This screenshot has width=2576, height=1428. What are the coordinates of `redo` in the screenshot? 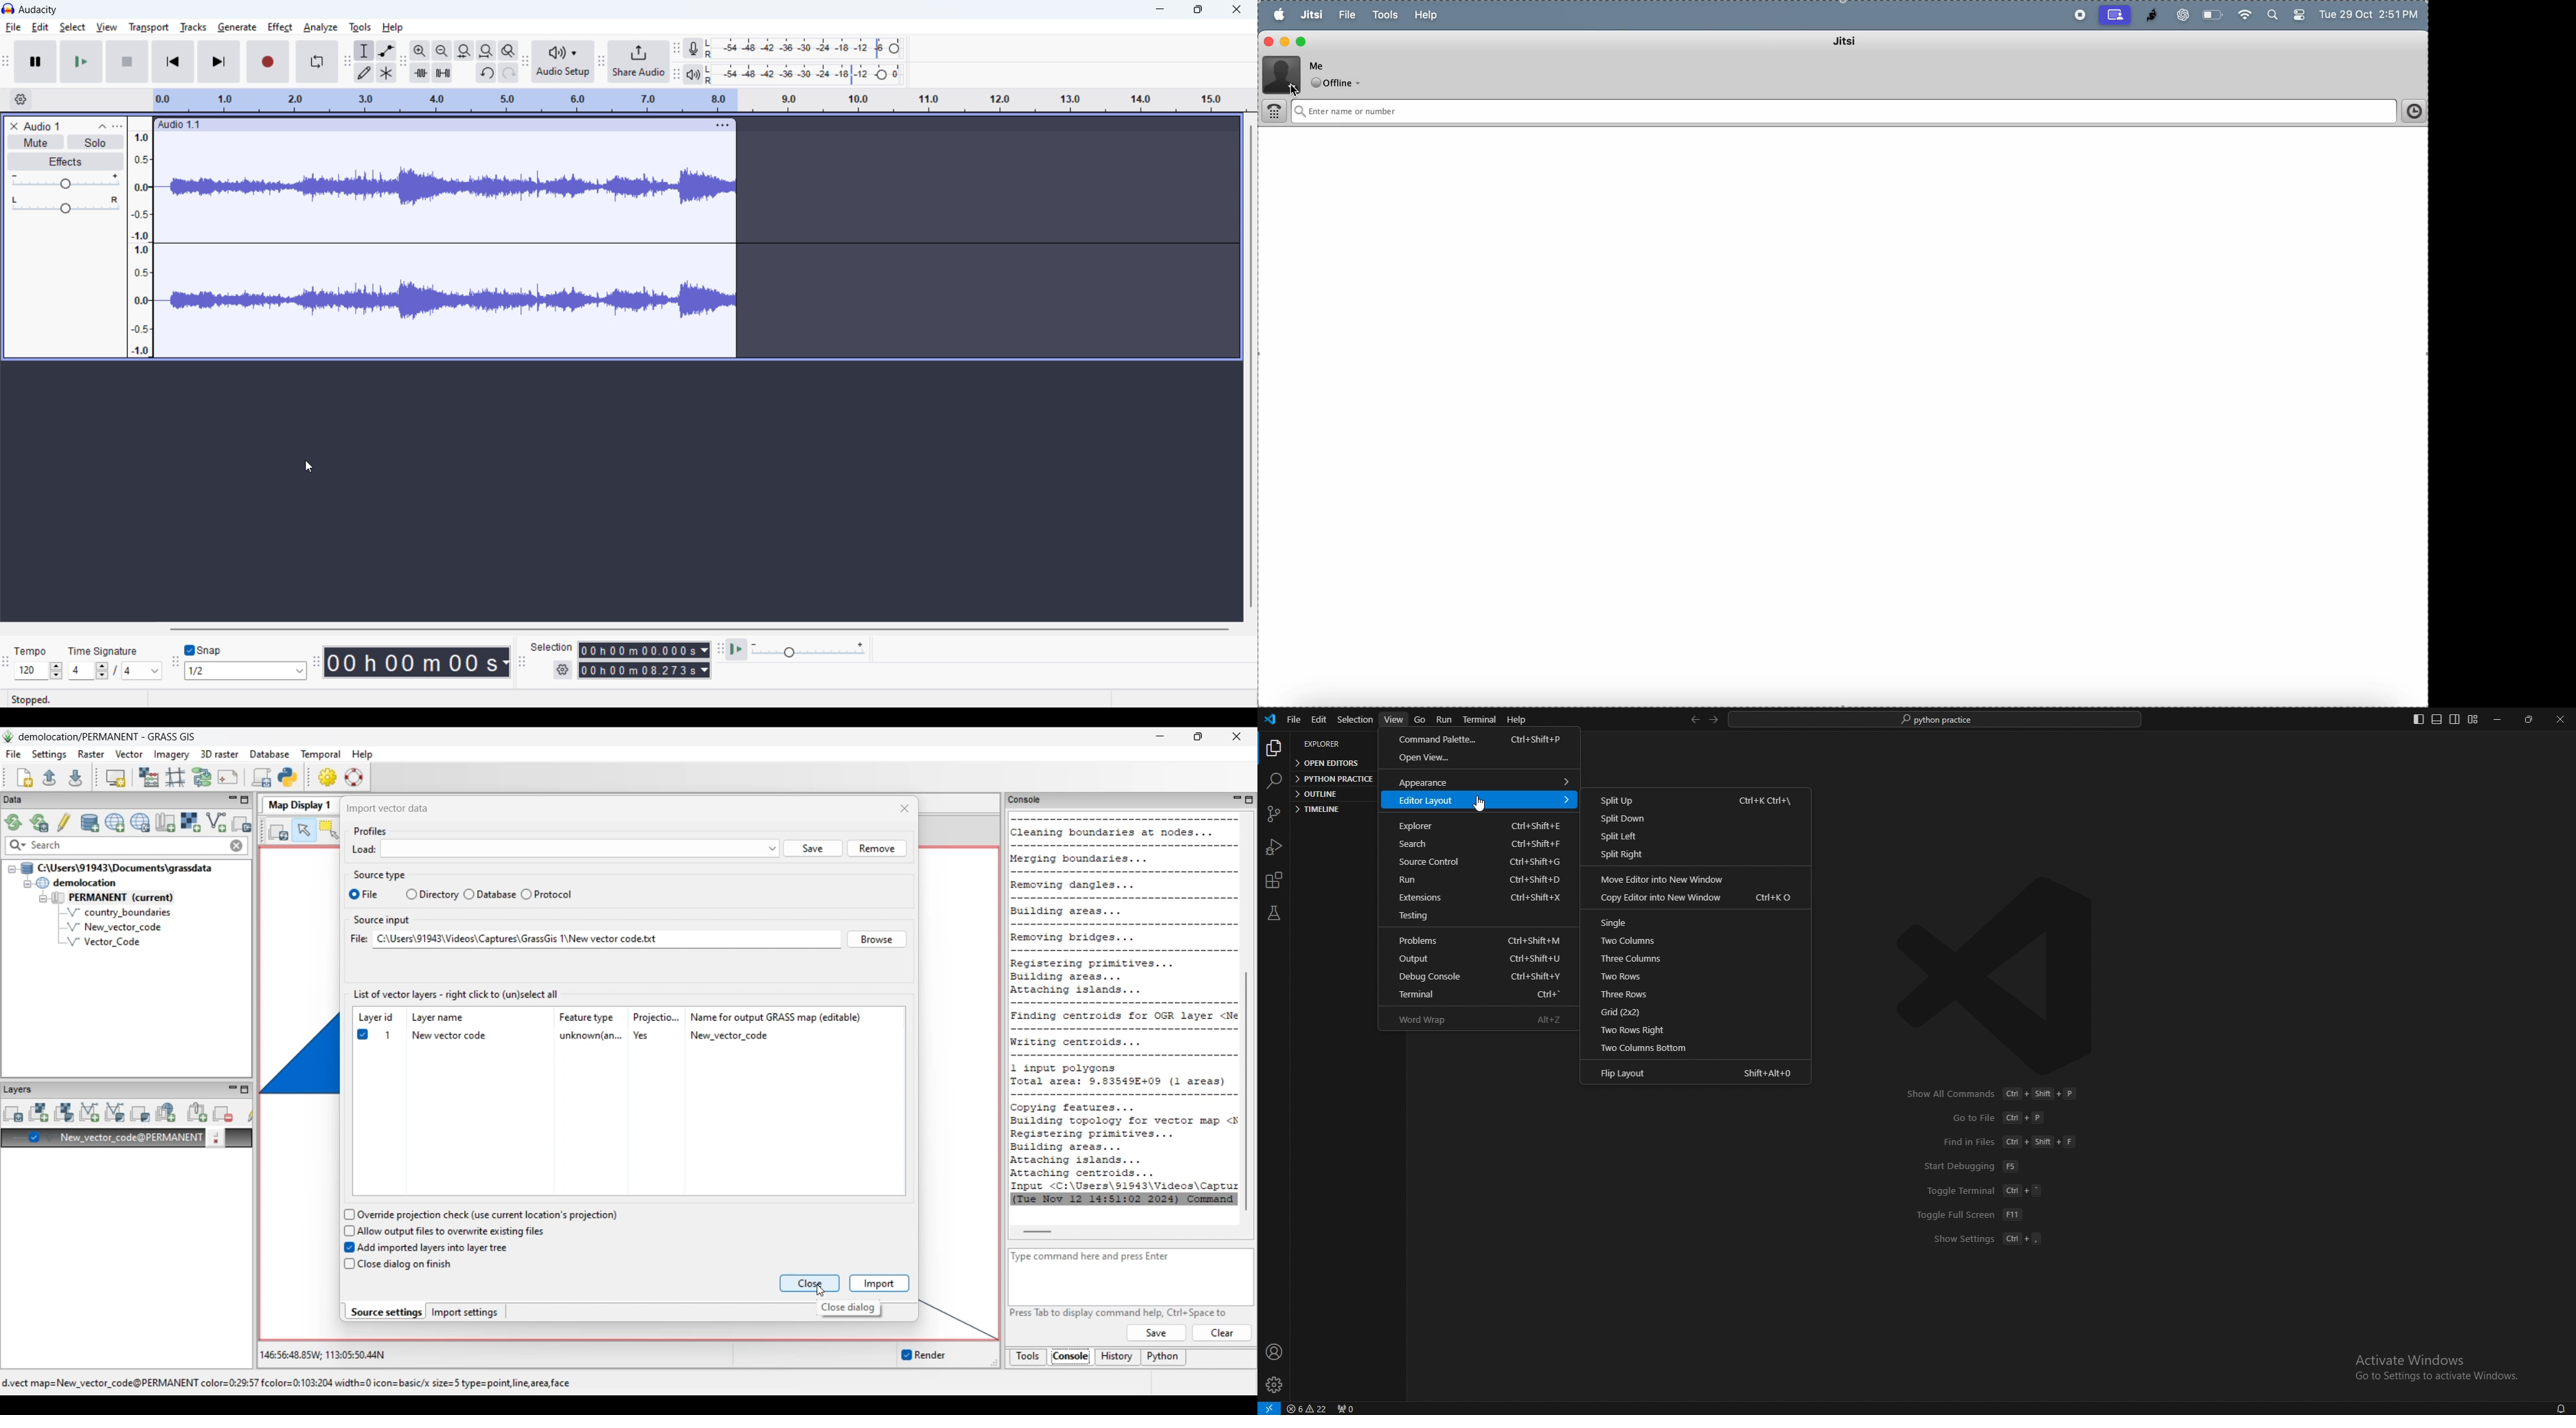 It's located at (508, 73).